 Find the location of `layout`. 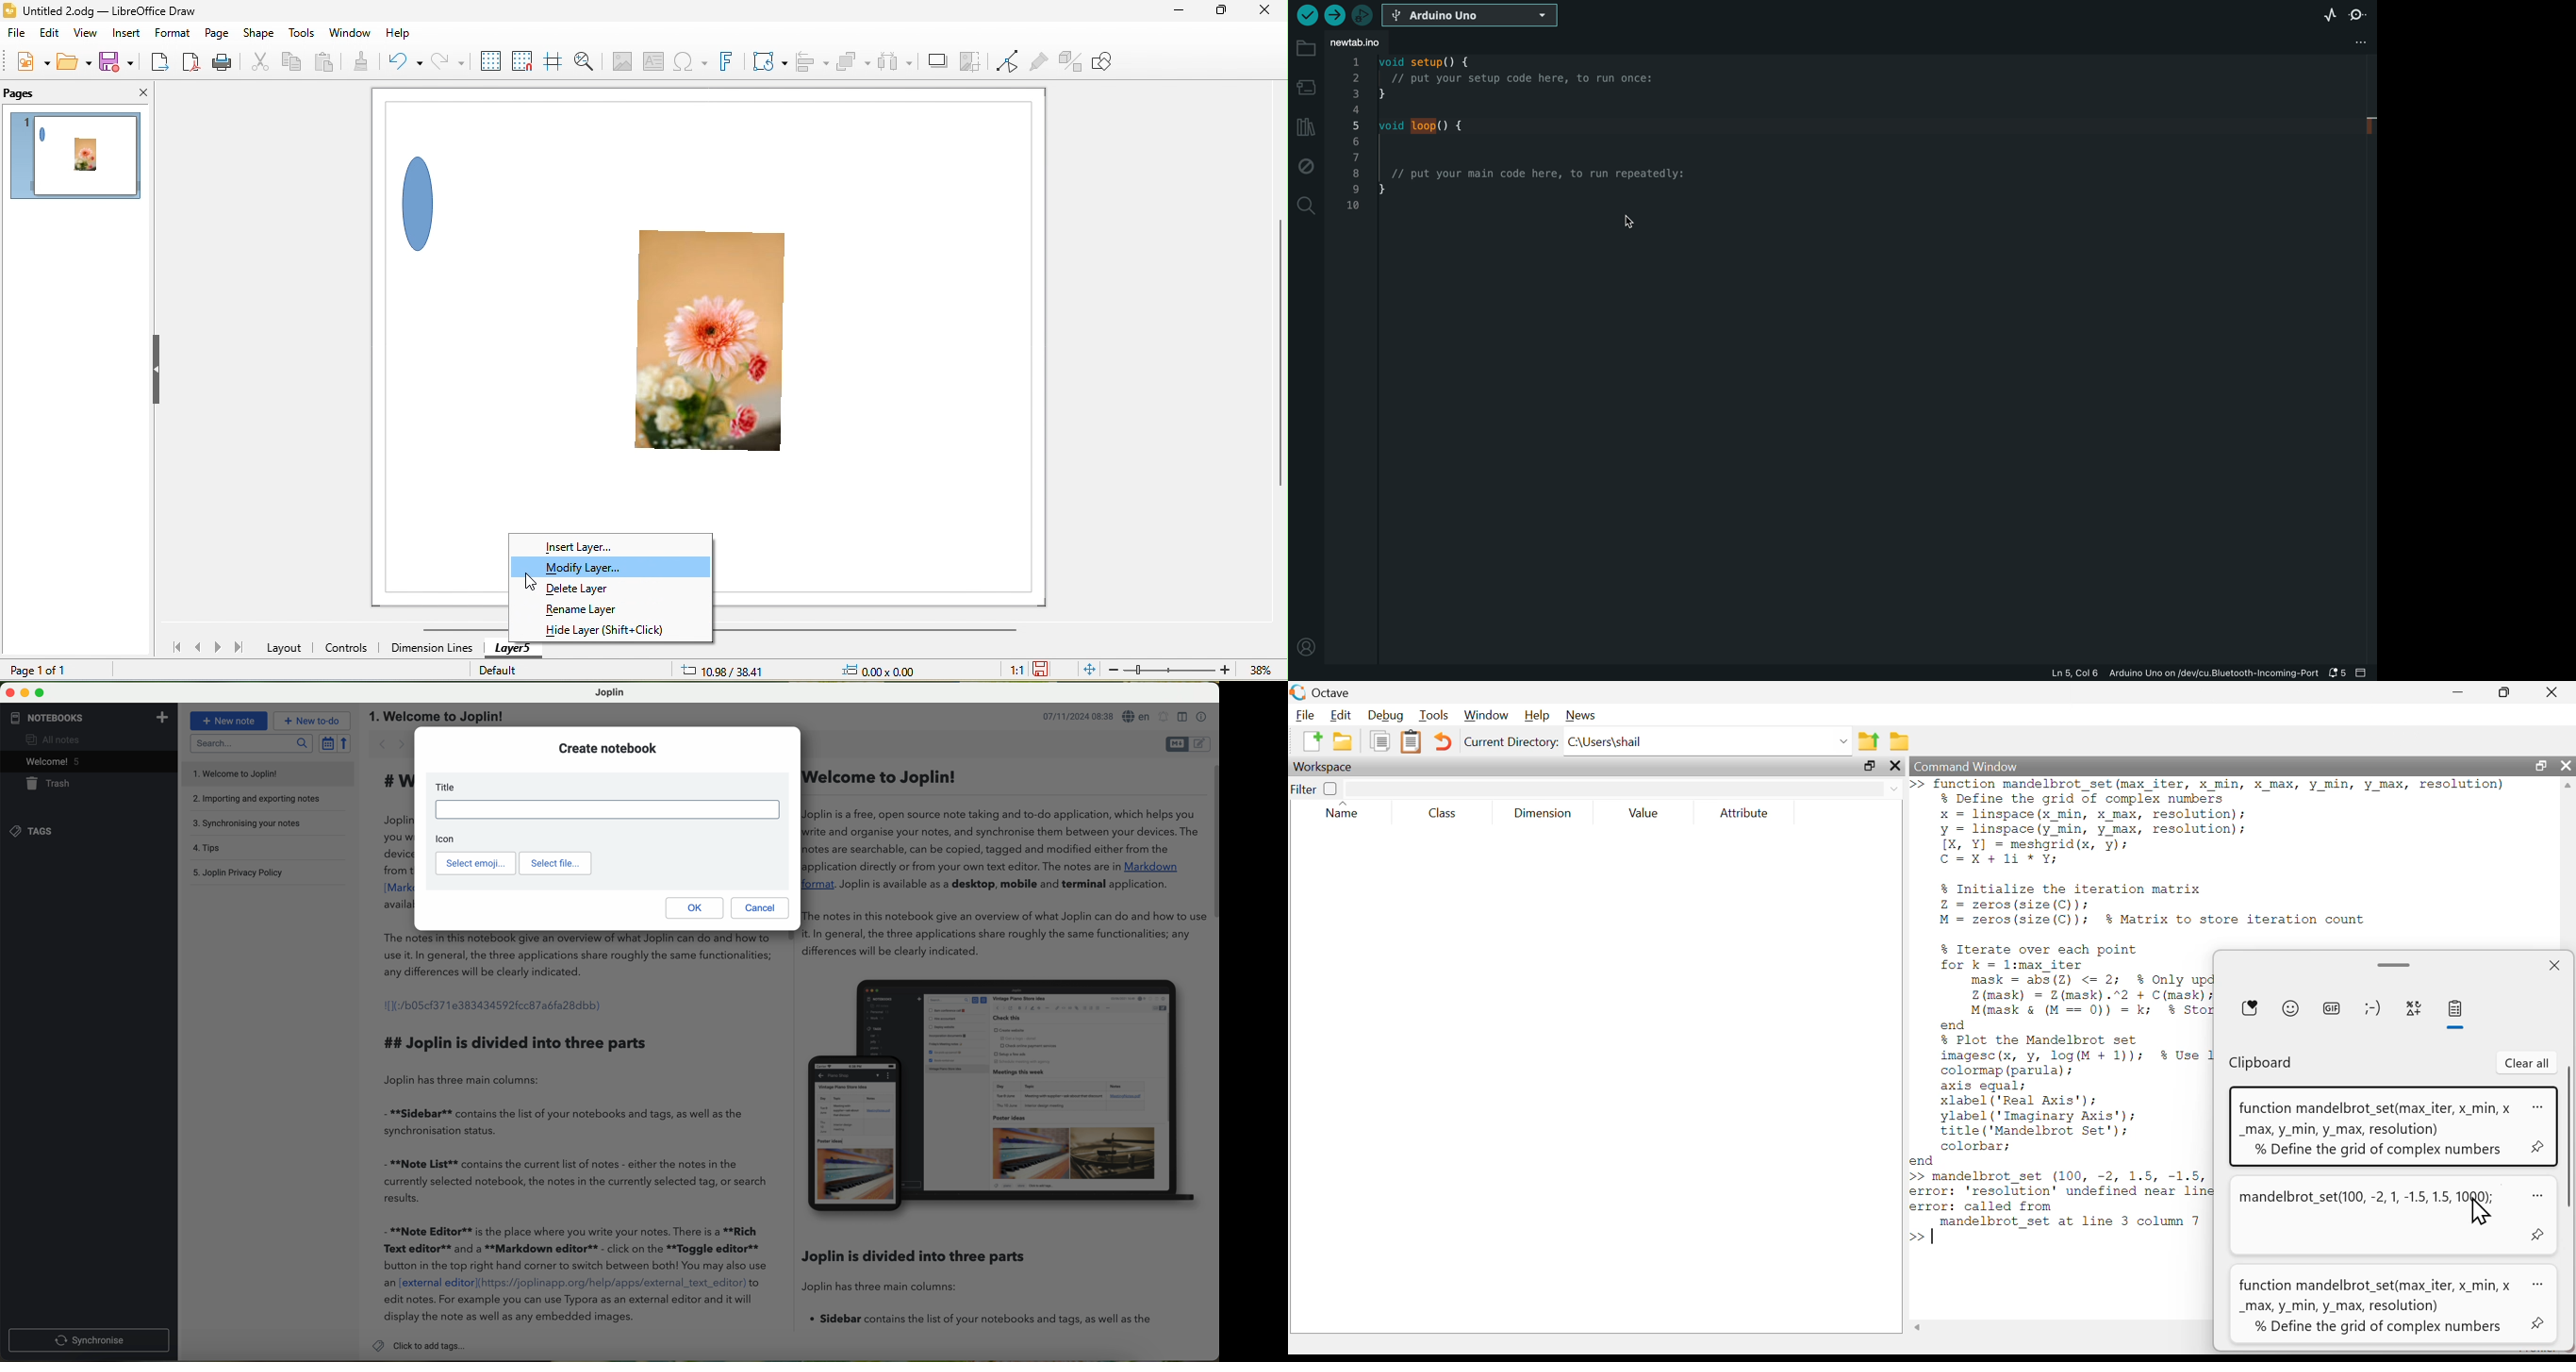

layout is located at coordinates (285, 647).